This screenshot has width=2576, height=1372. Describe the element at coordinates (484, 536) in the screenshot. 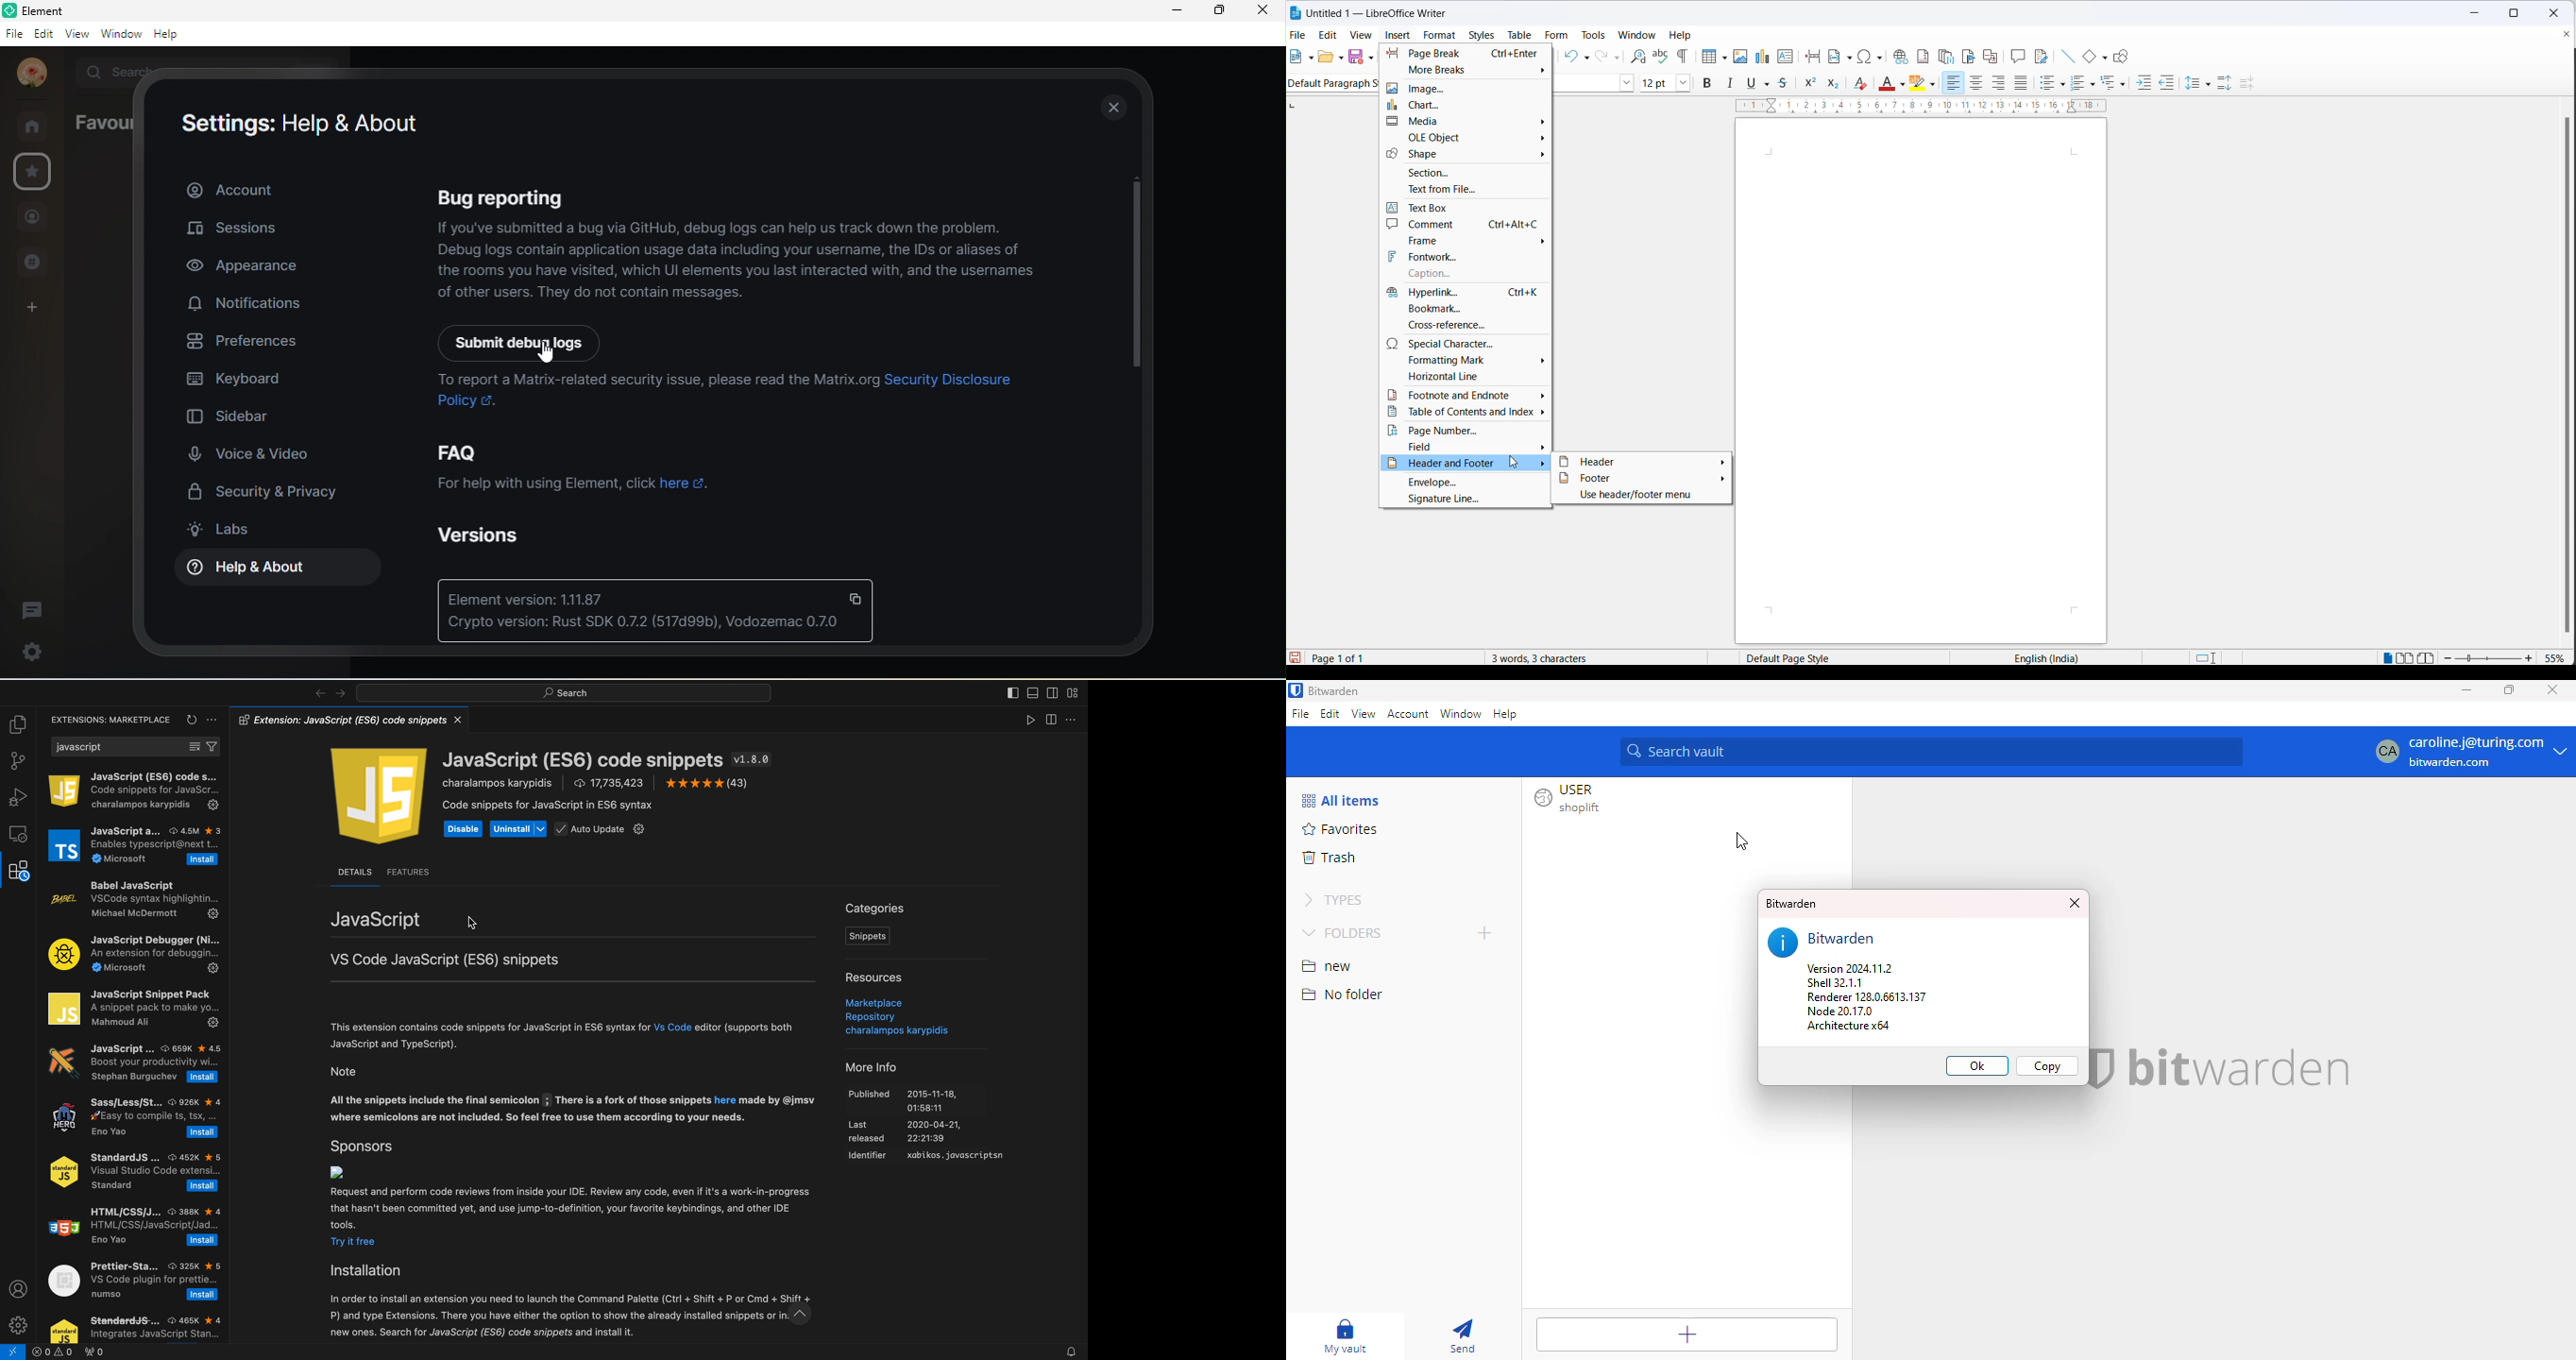

I see `versions` at that location.